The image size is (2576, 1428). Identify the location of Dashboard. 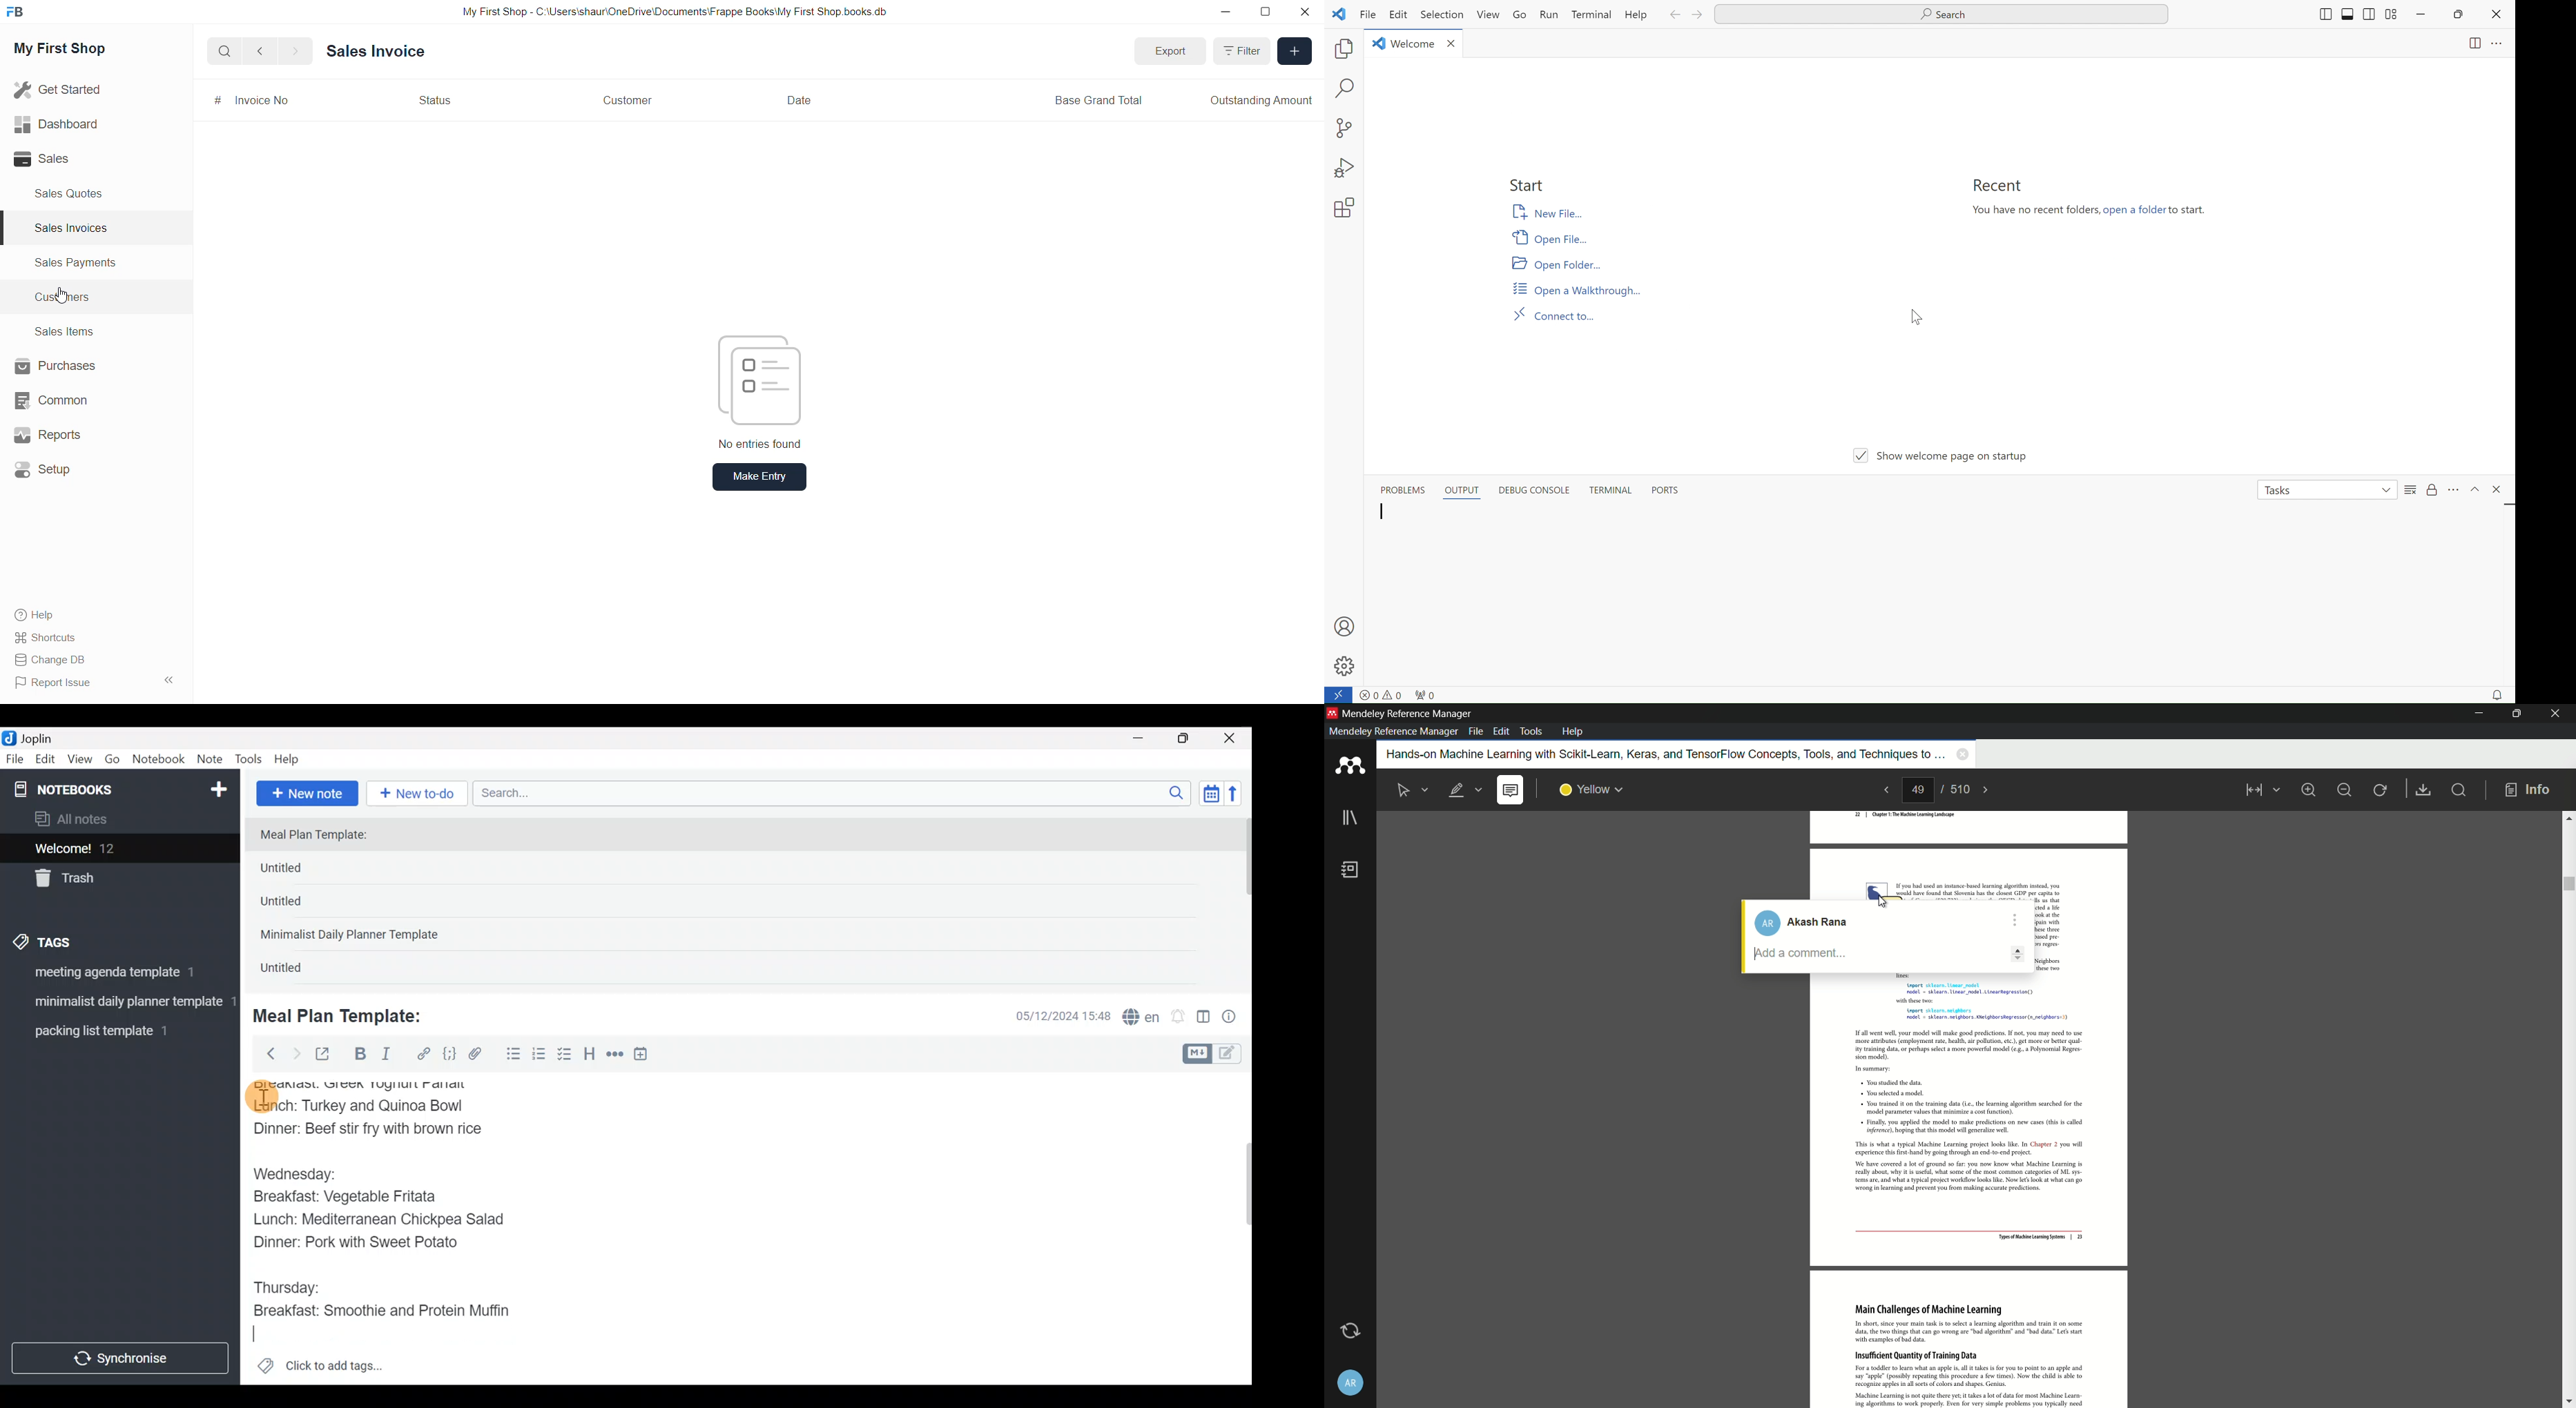
(54, 123).